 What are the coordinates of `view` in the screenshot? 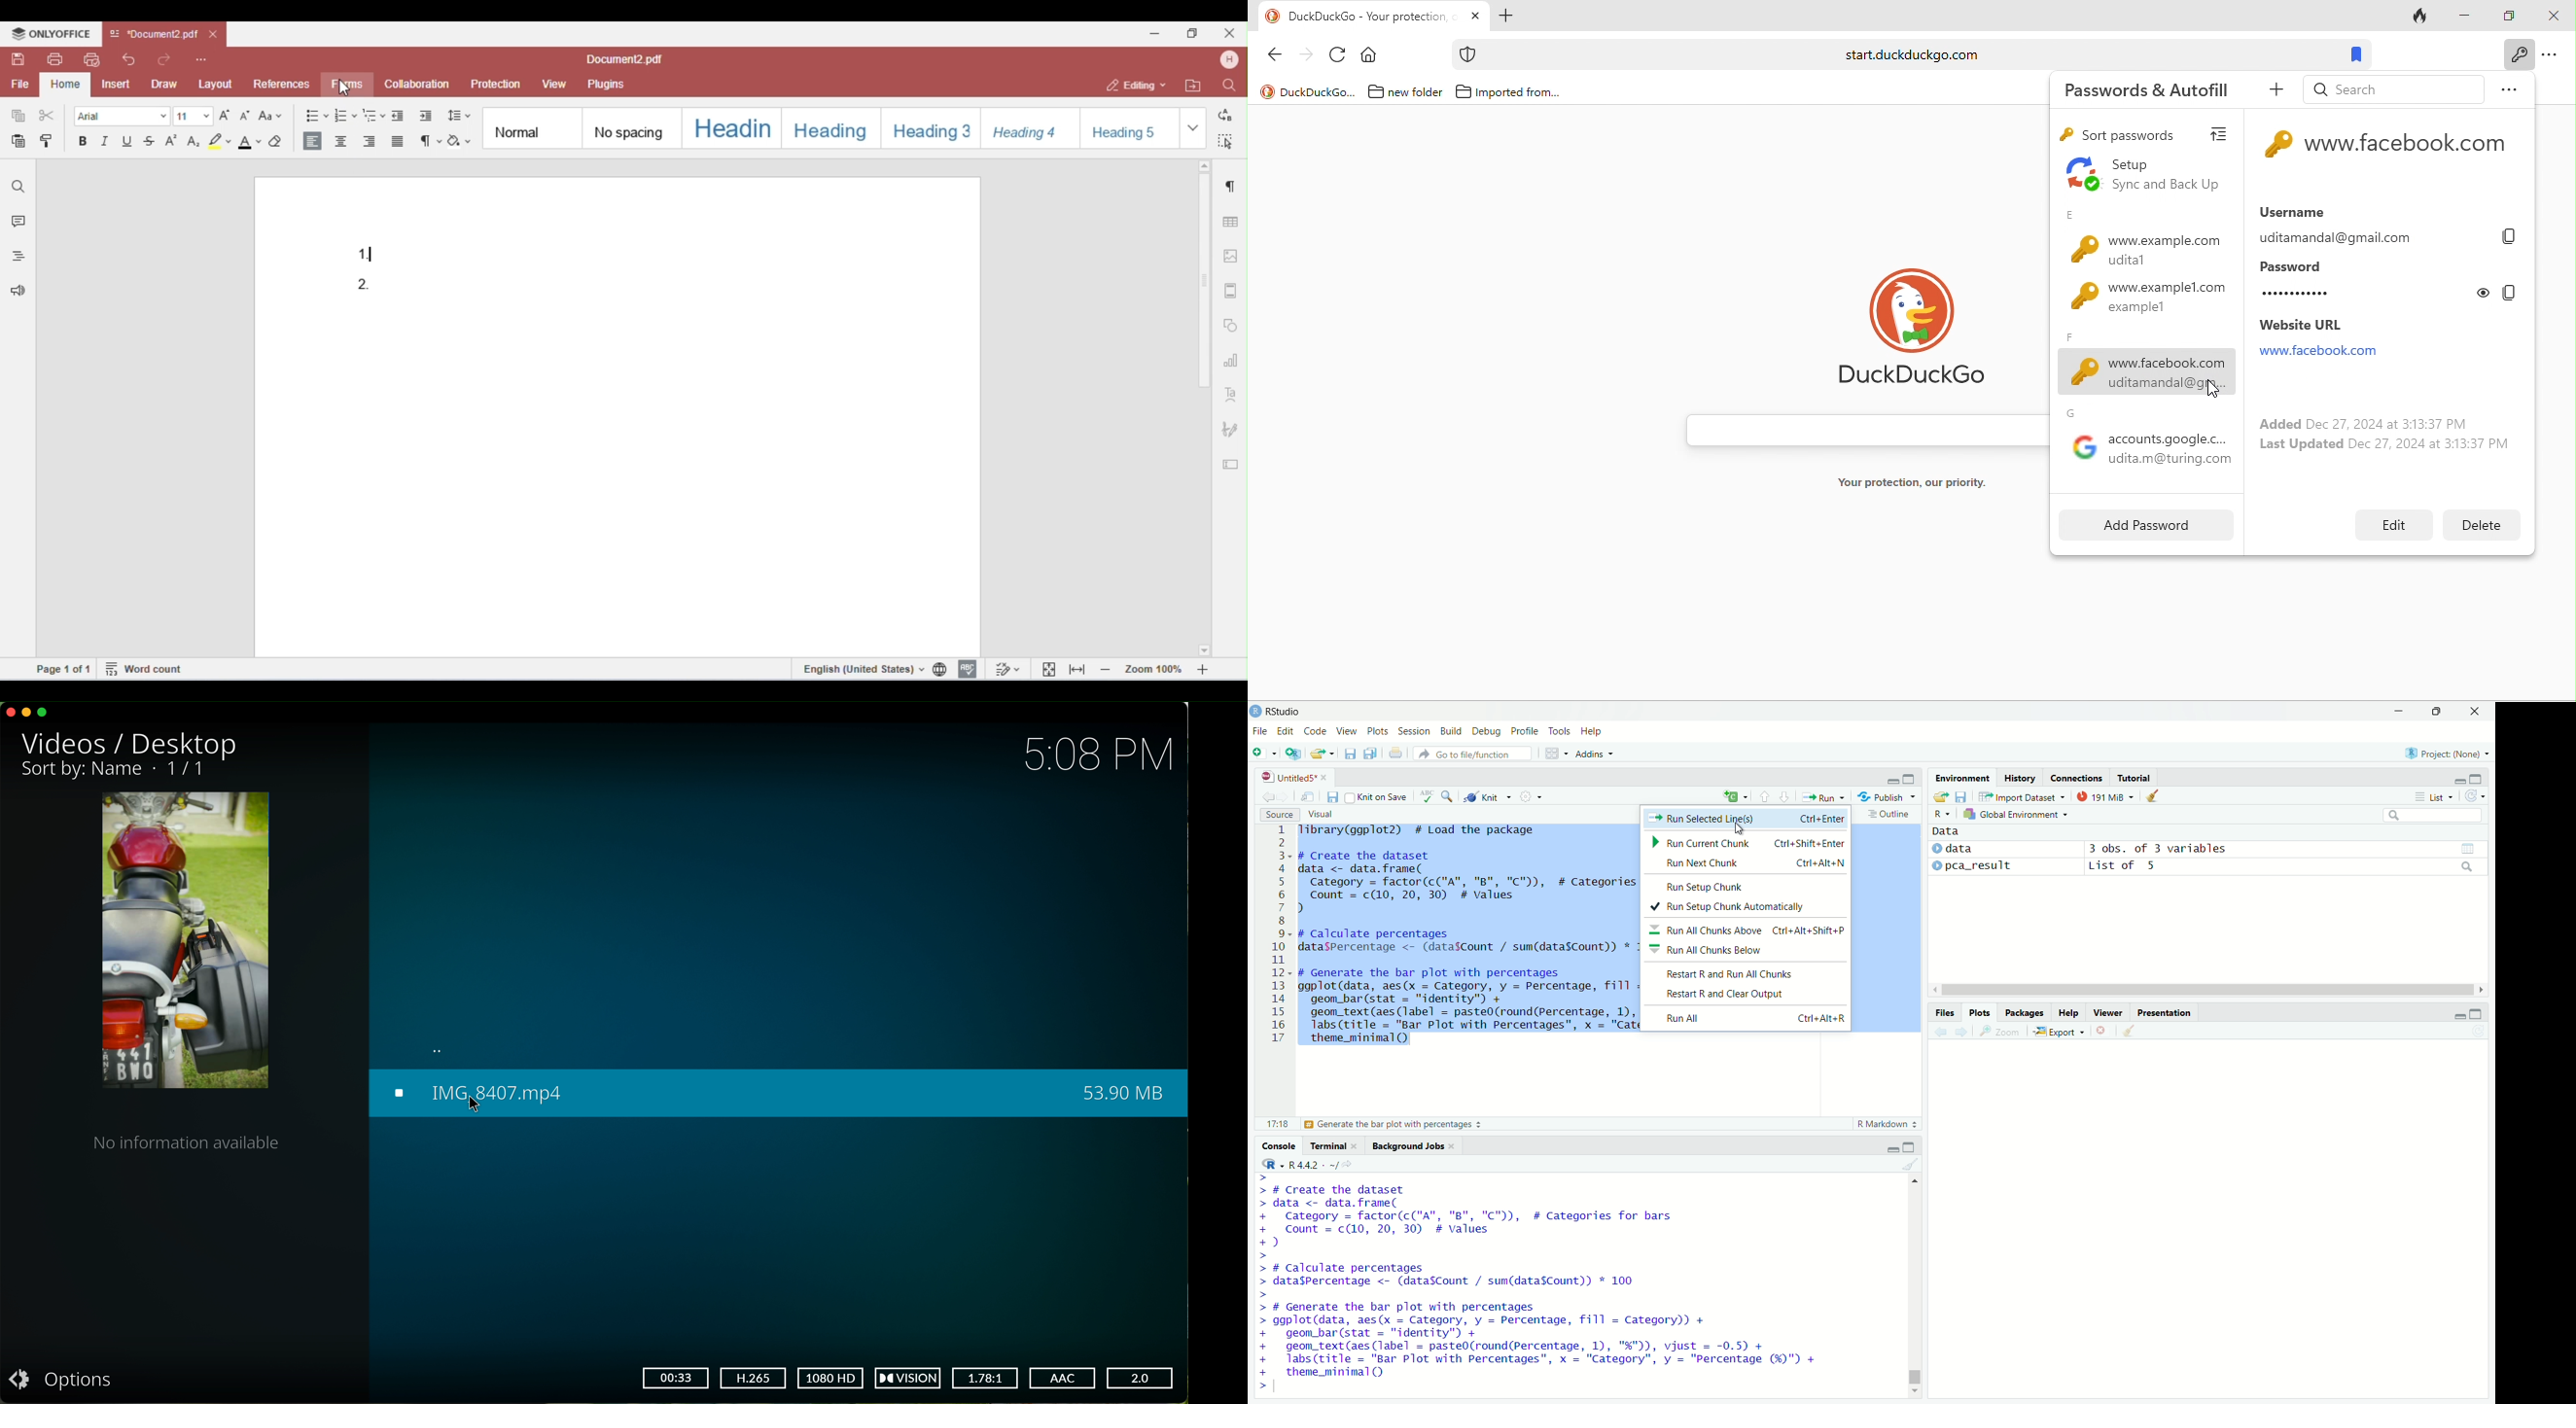 It's located at (2225, 135).